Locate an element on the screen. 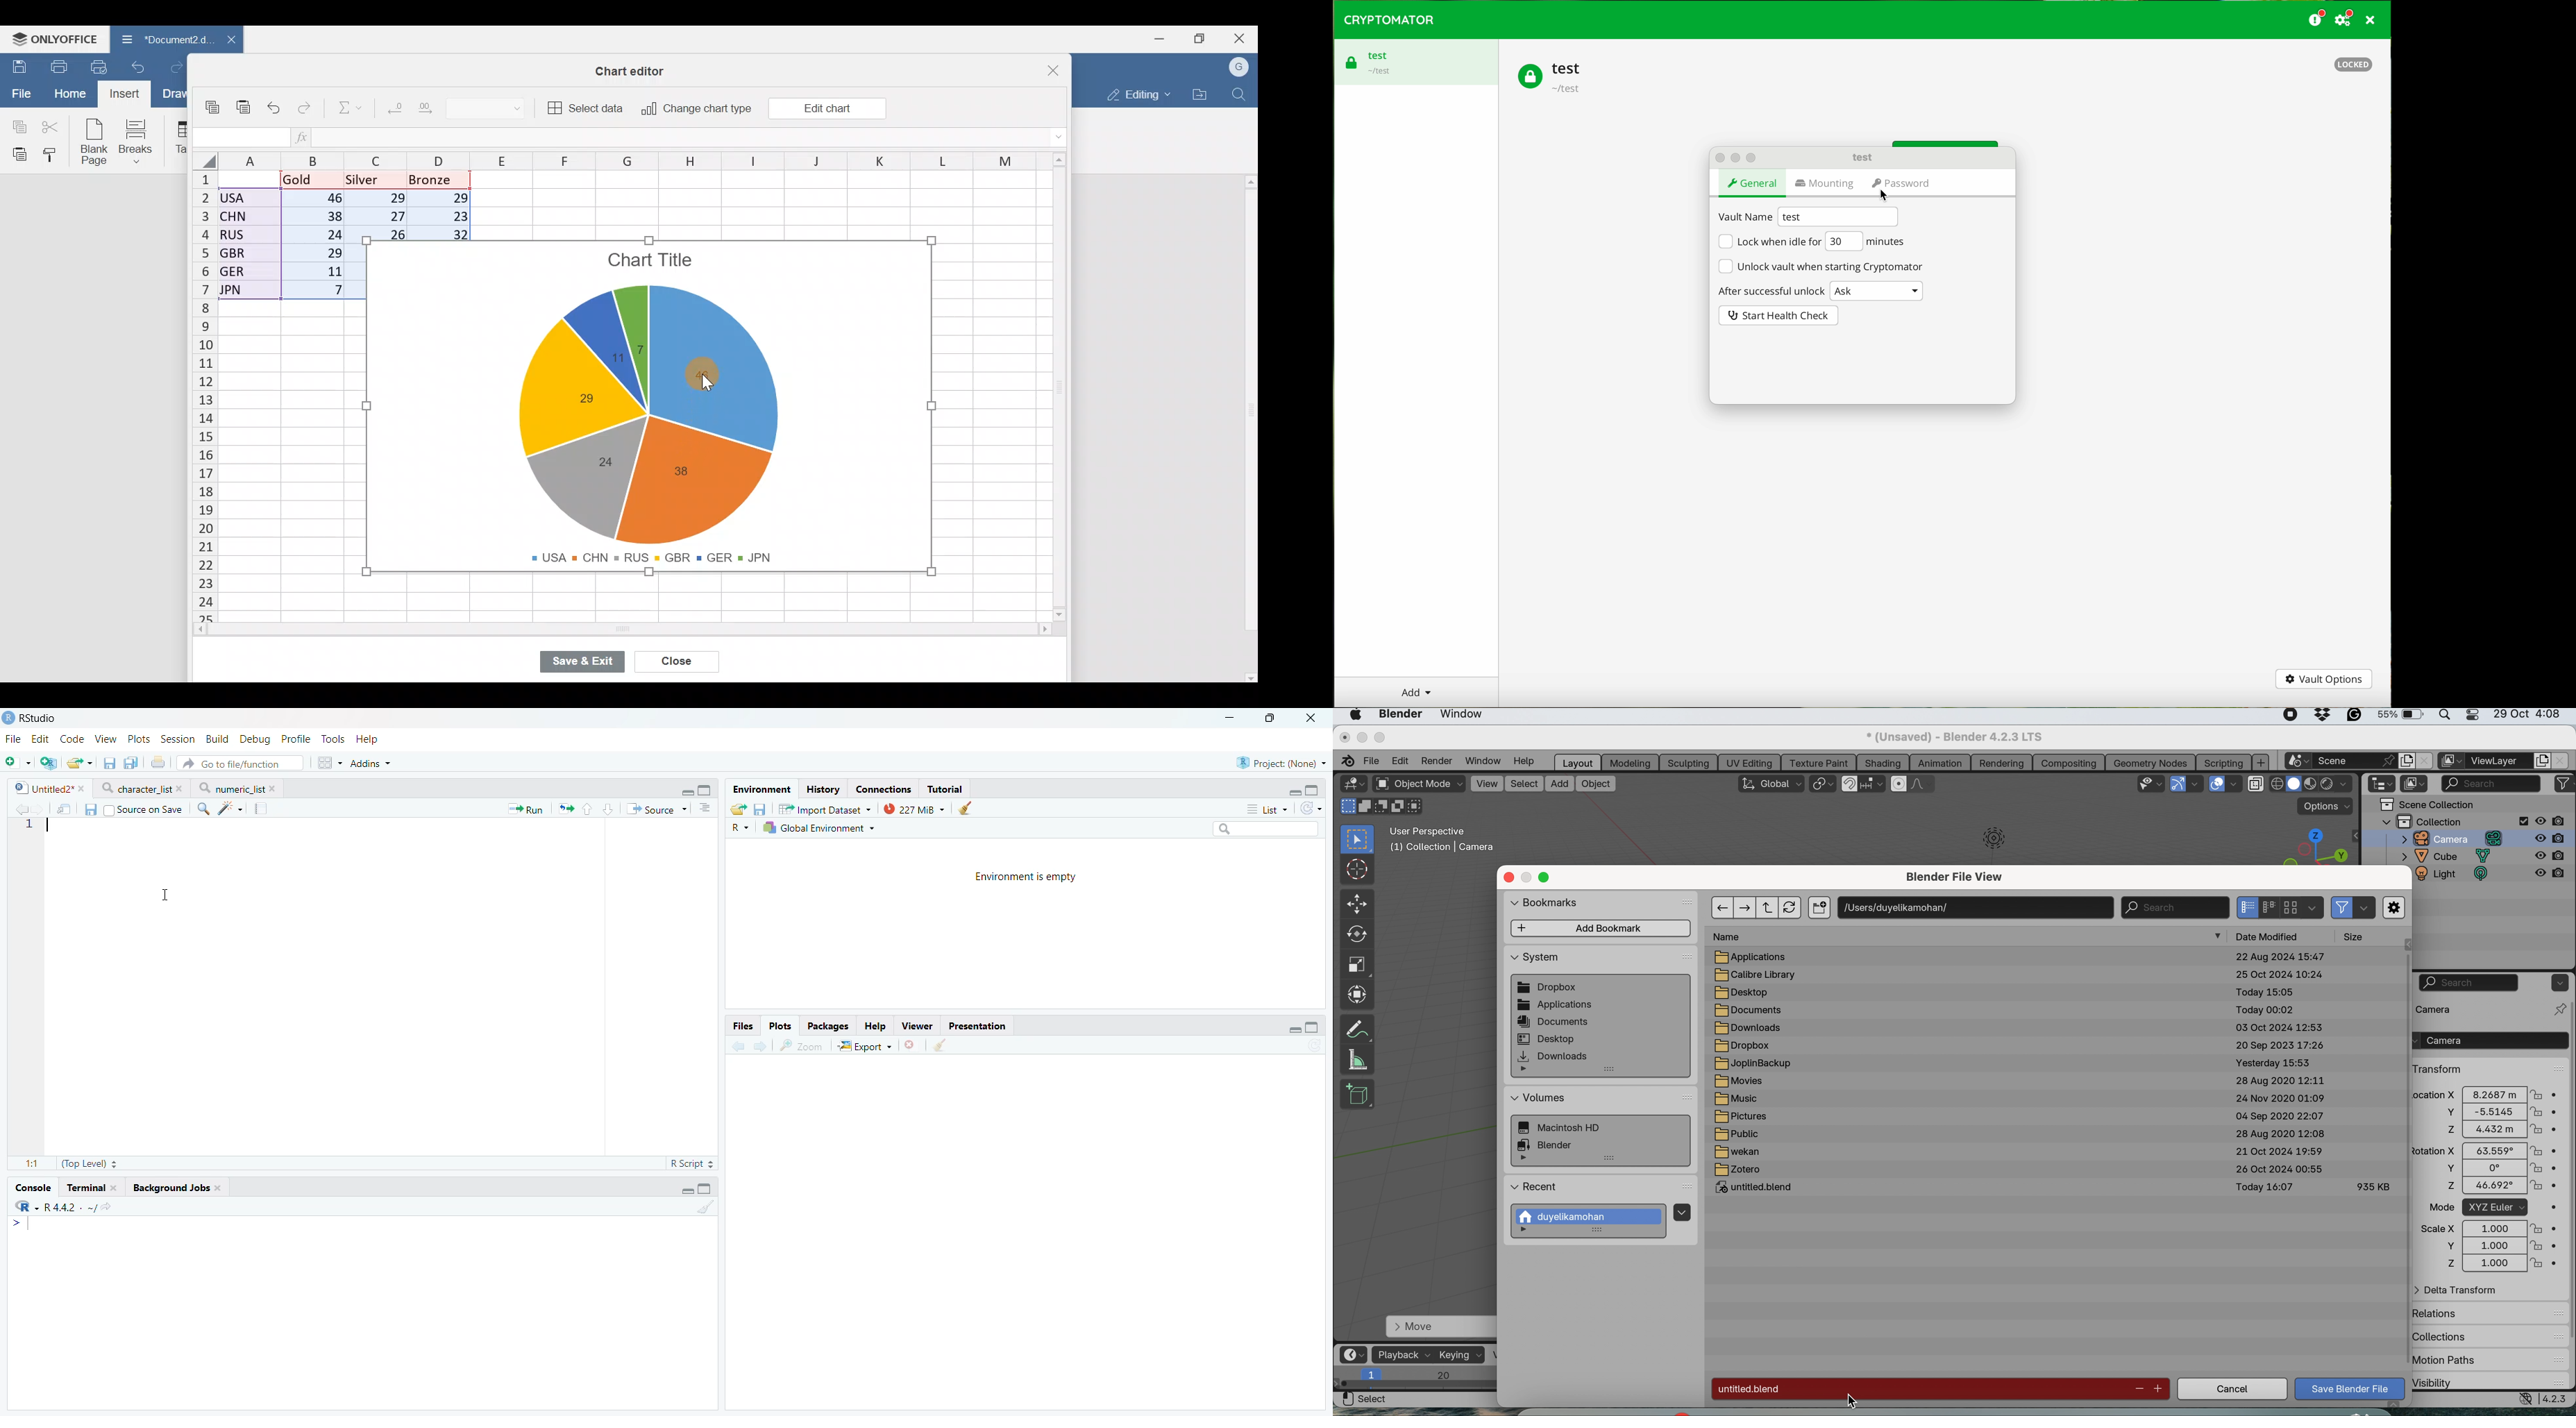  Refresh list is located at coordinates (1311, 808).